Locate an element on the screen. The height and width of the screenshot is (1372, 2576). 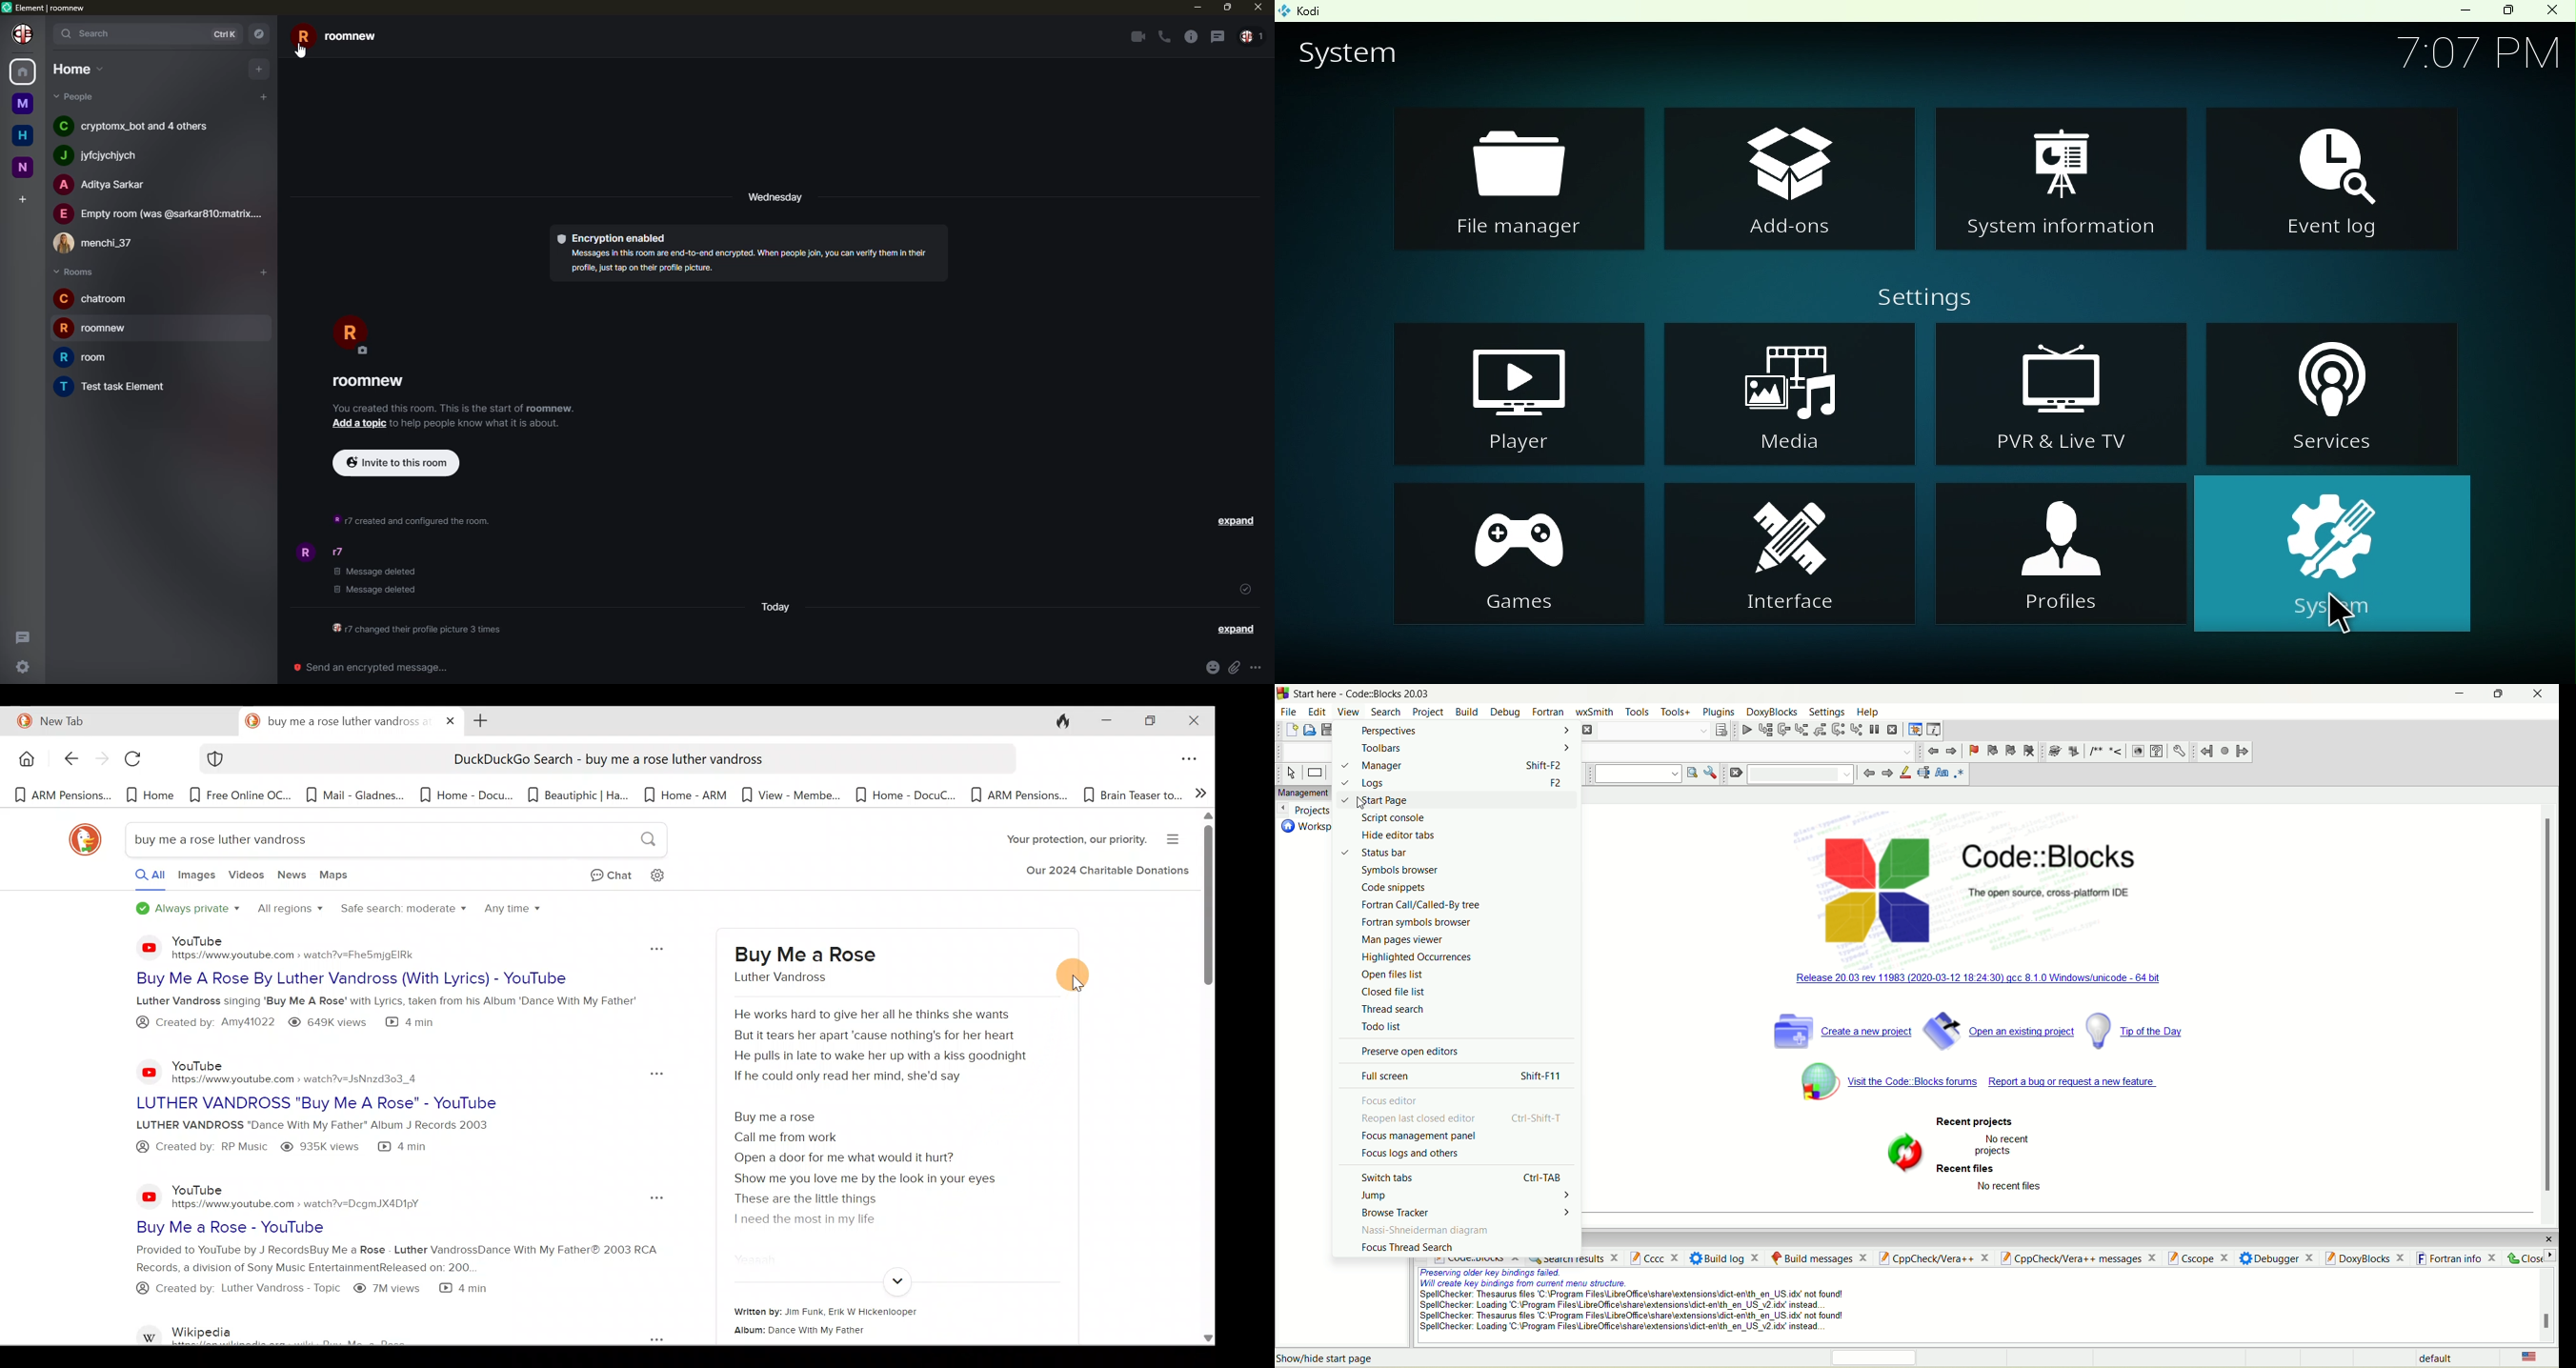
Profiles is located at coordinates (2066, 554).